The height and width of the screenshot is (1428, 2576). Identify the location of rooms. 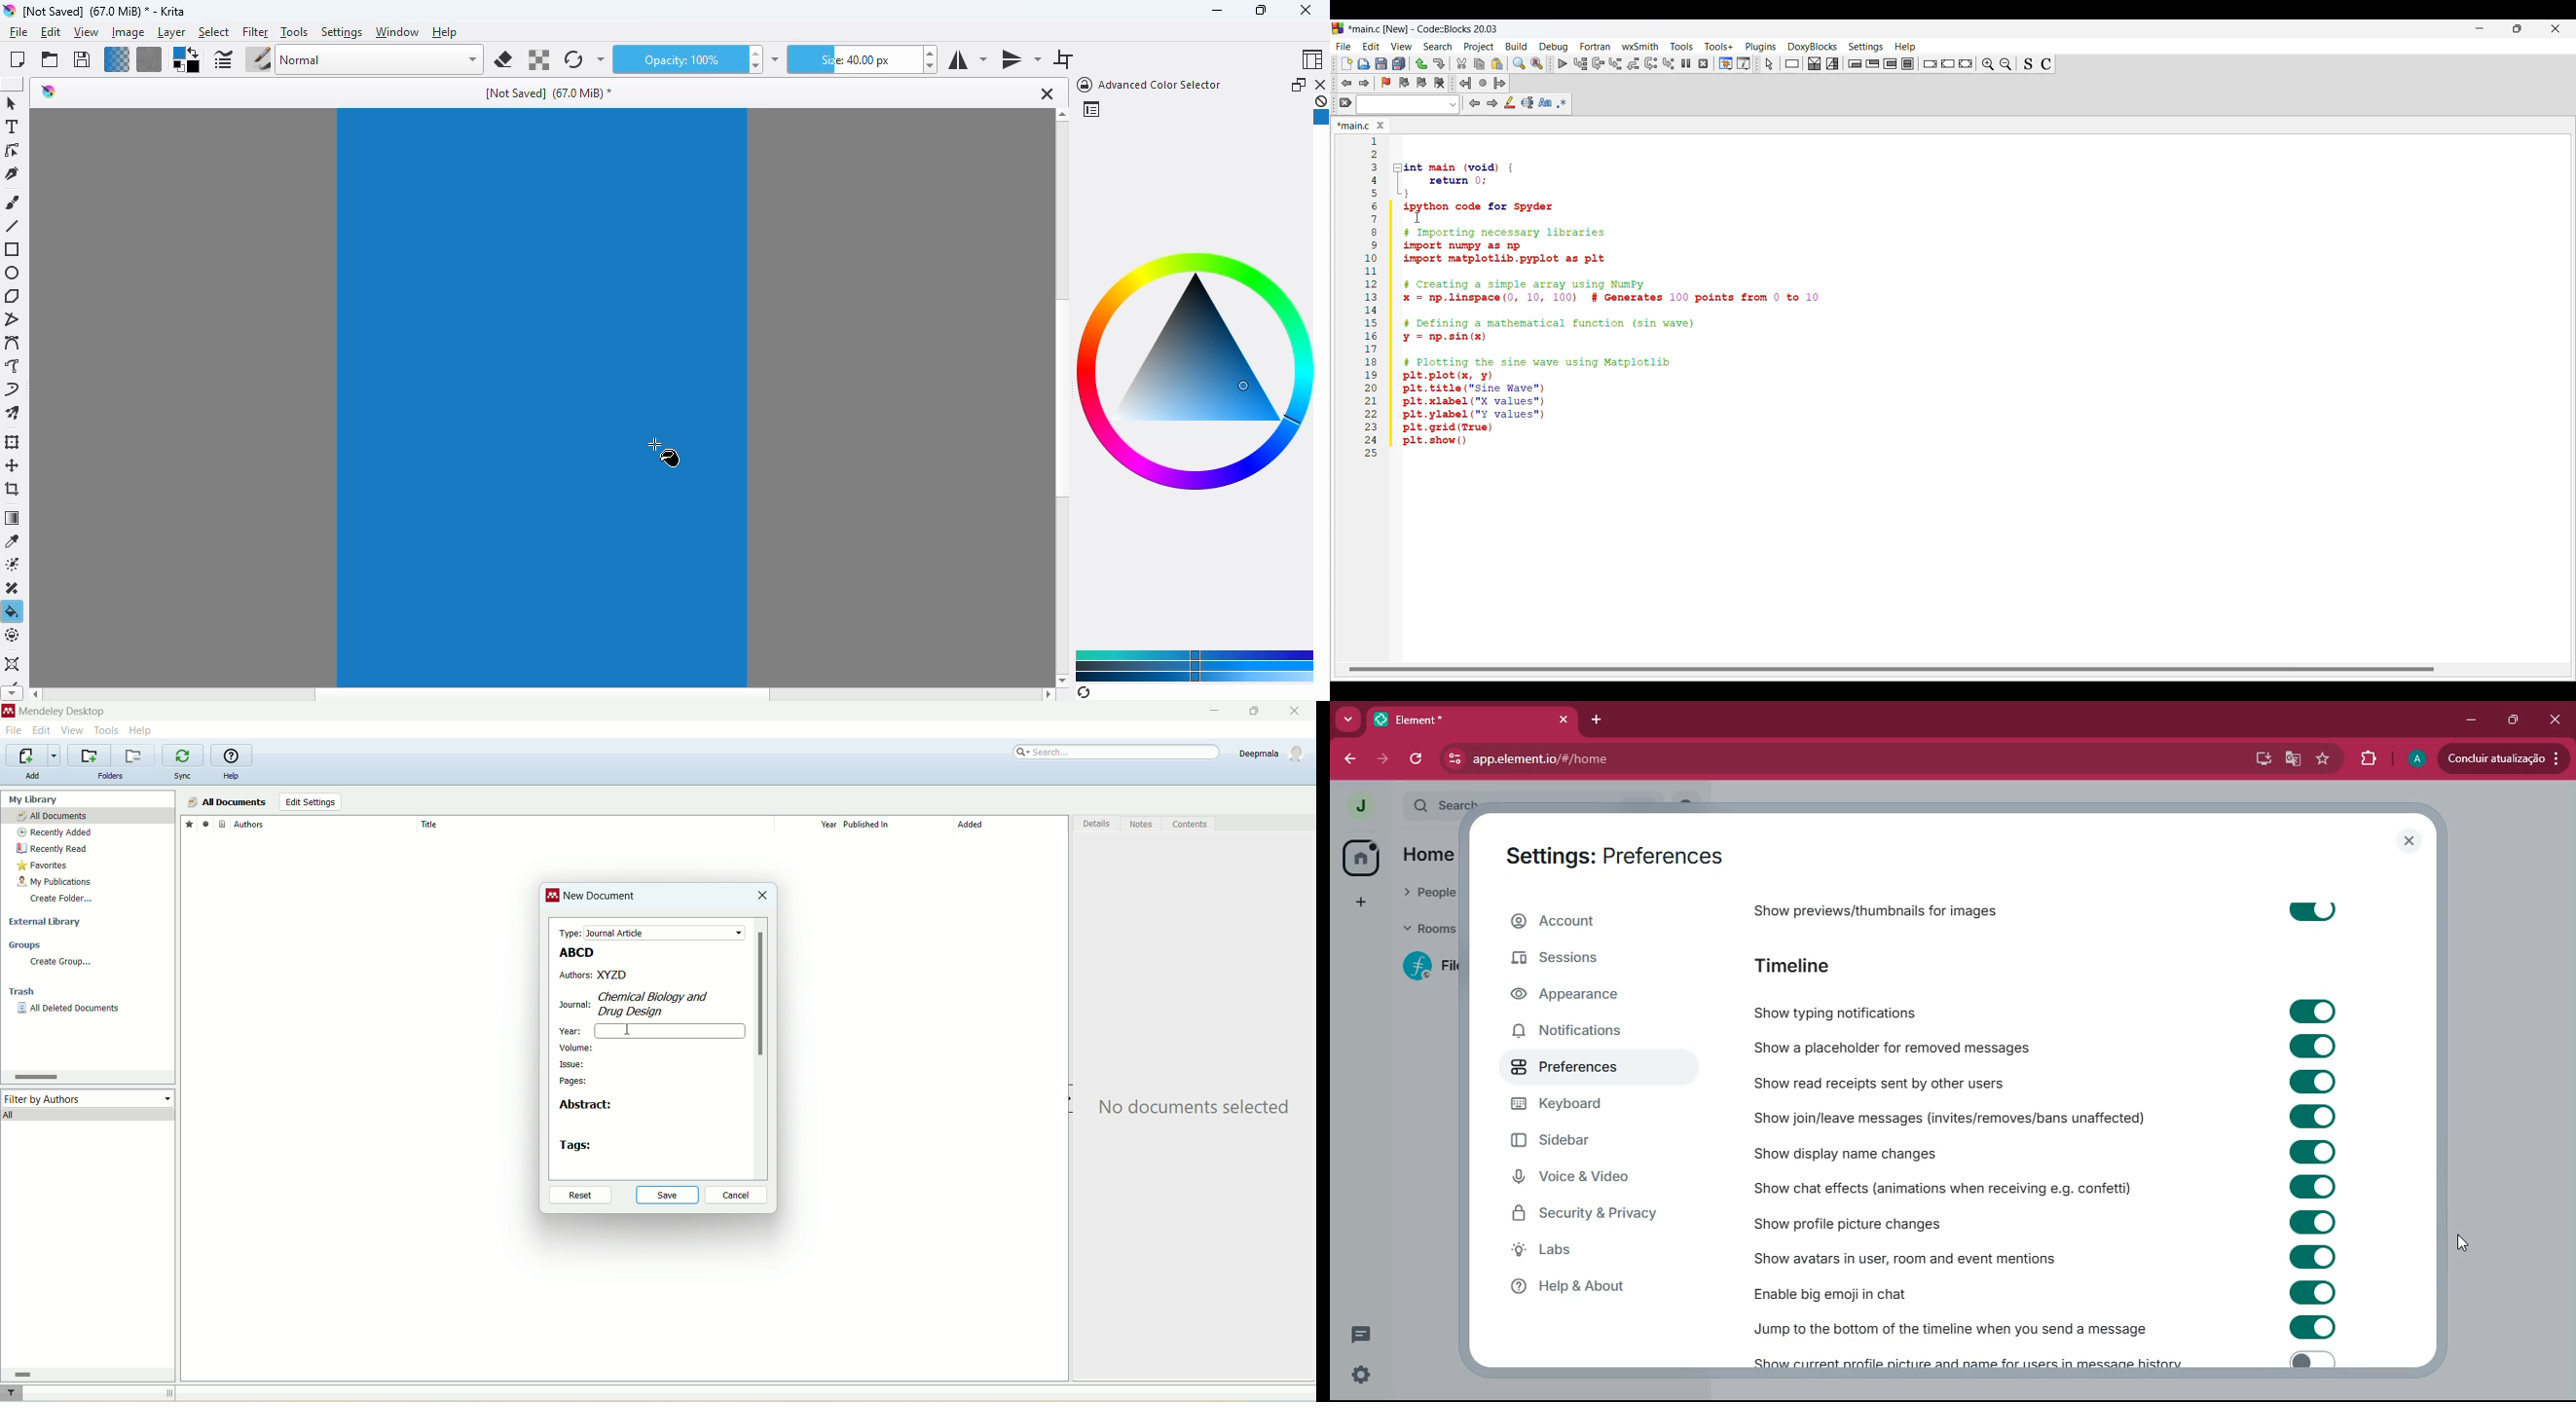
(1428, 931).